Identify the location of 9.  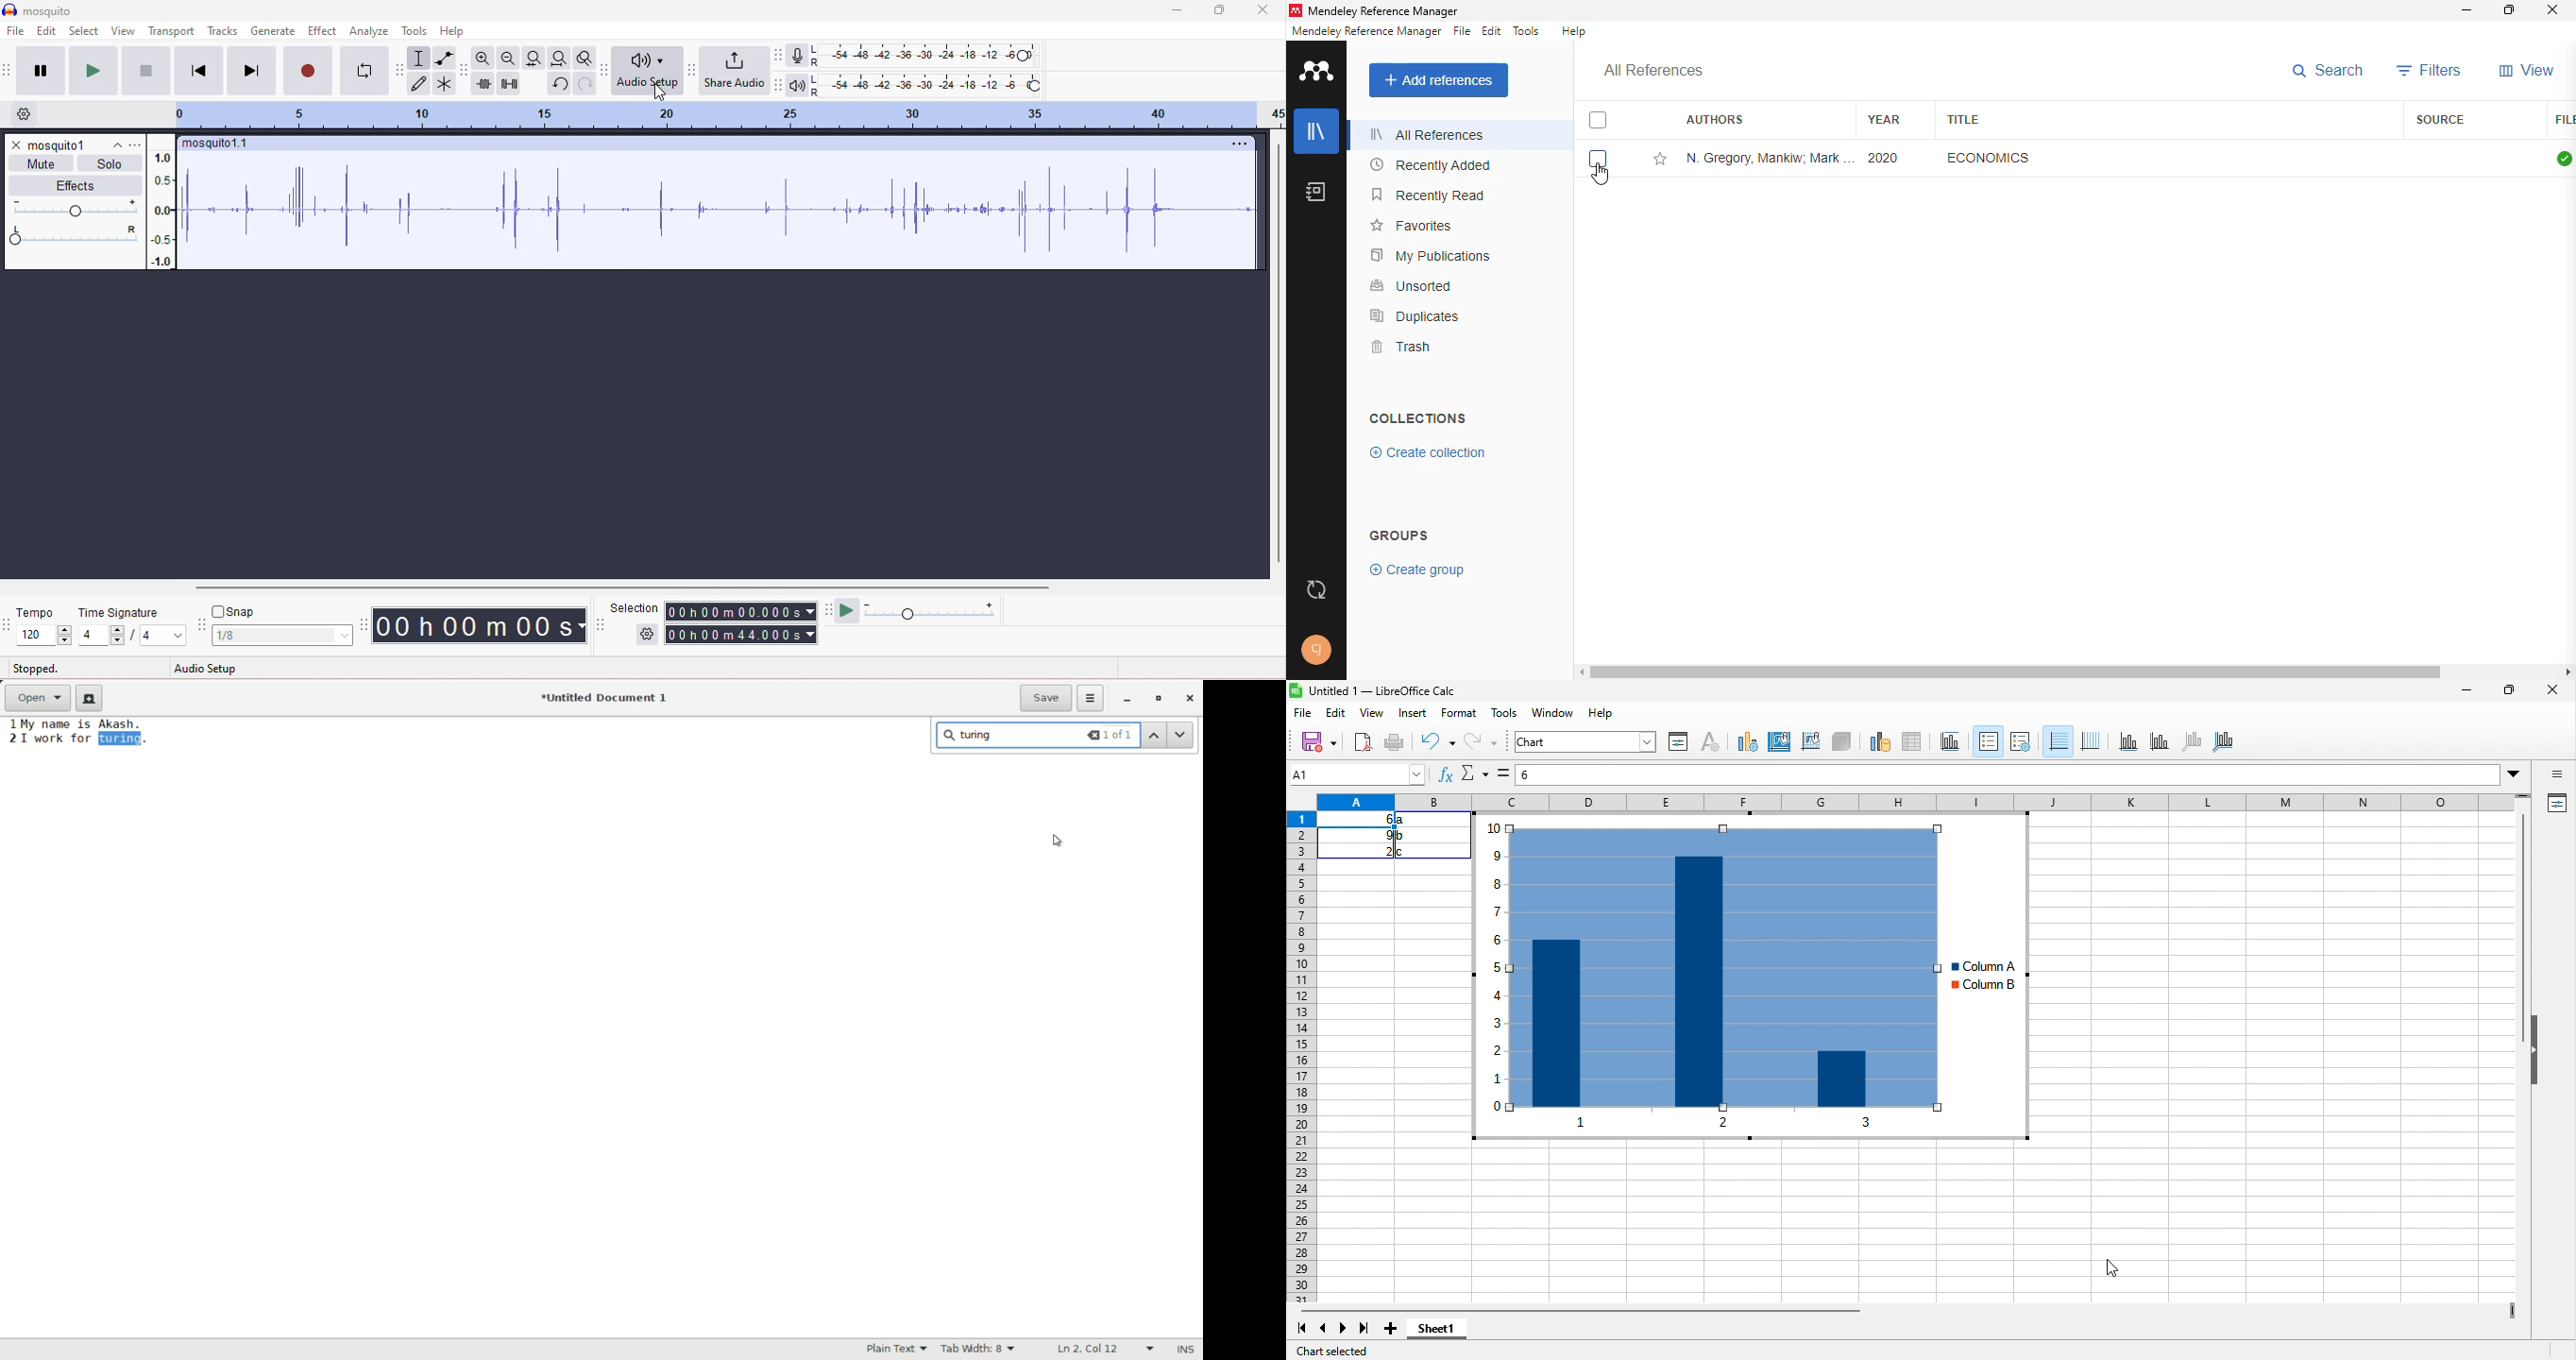
(1384, 836).